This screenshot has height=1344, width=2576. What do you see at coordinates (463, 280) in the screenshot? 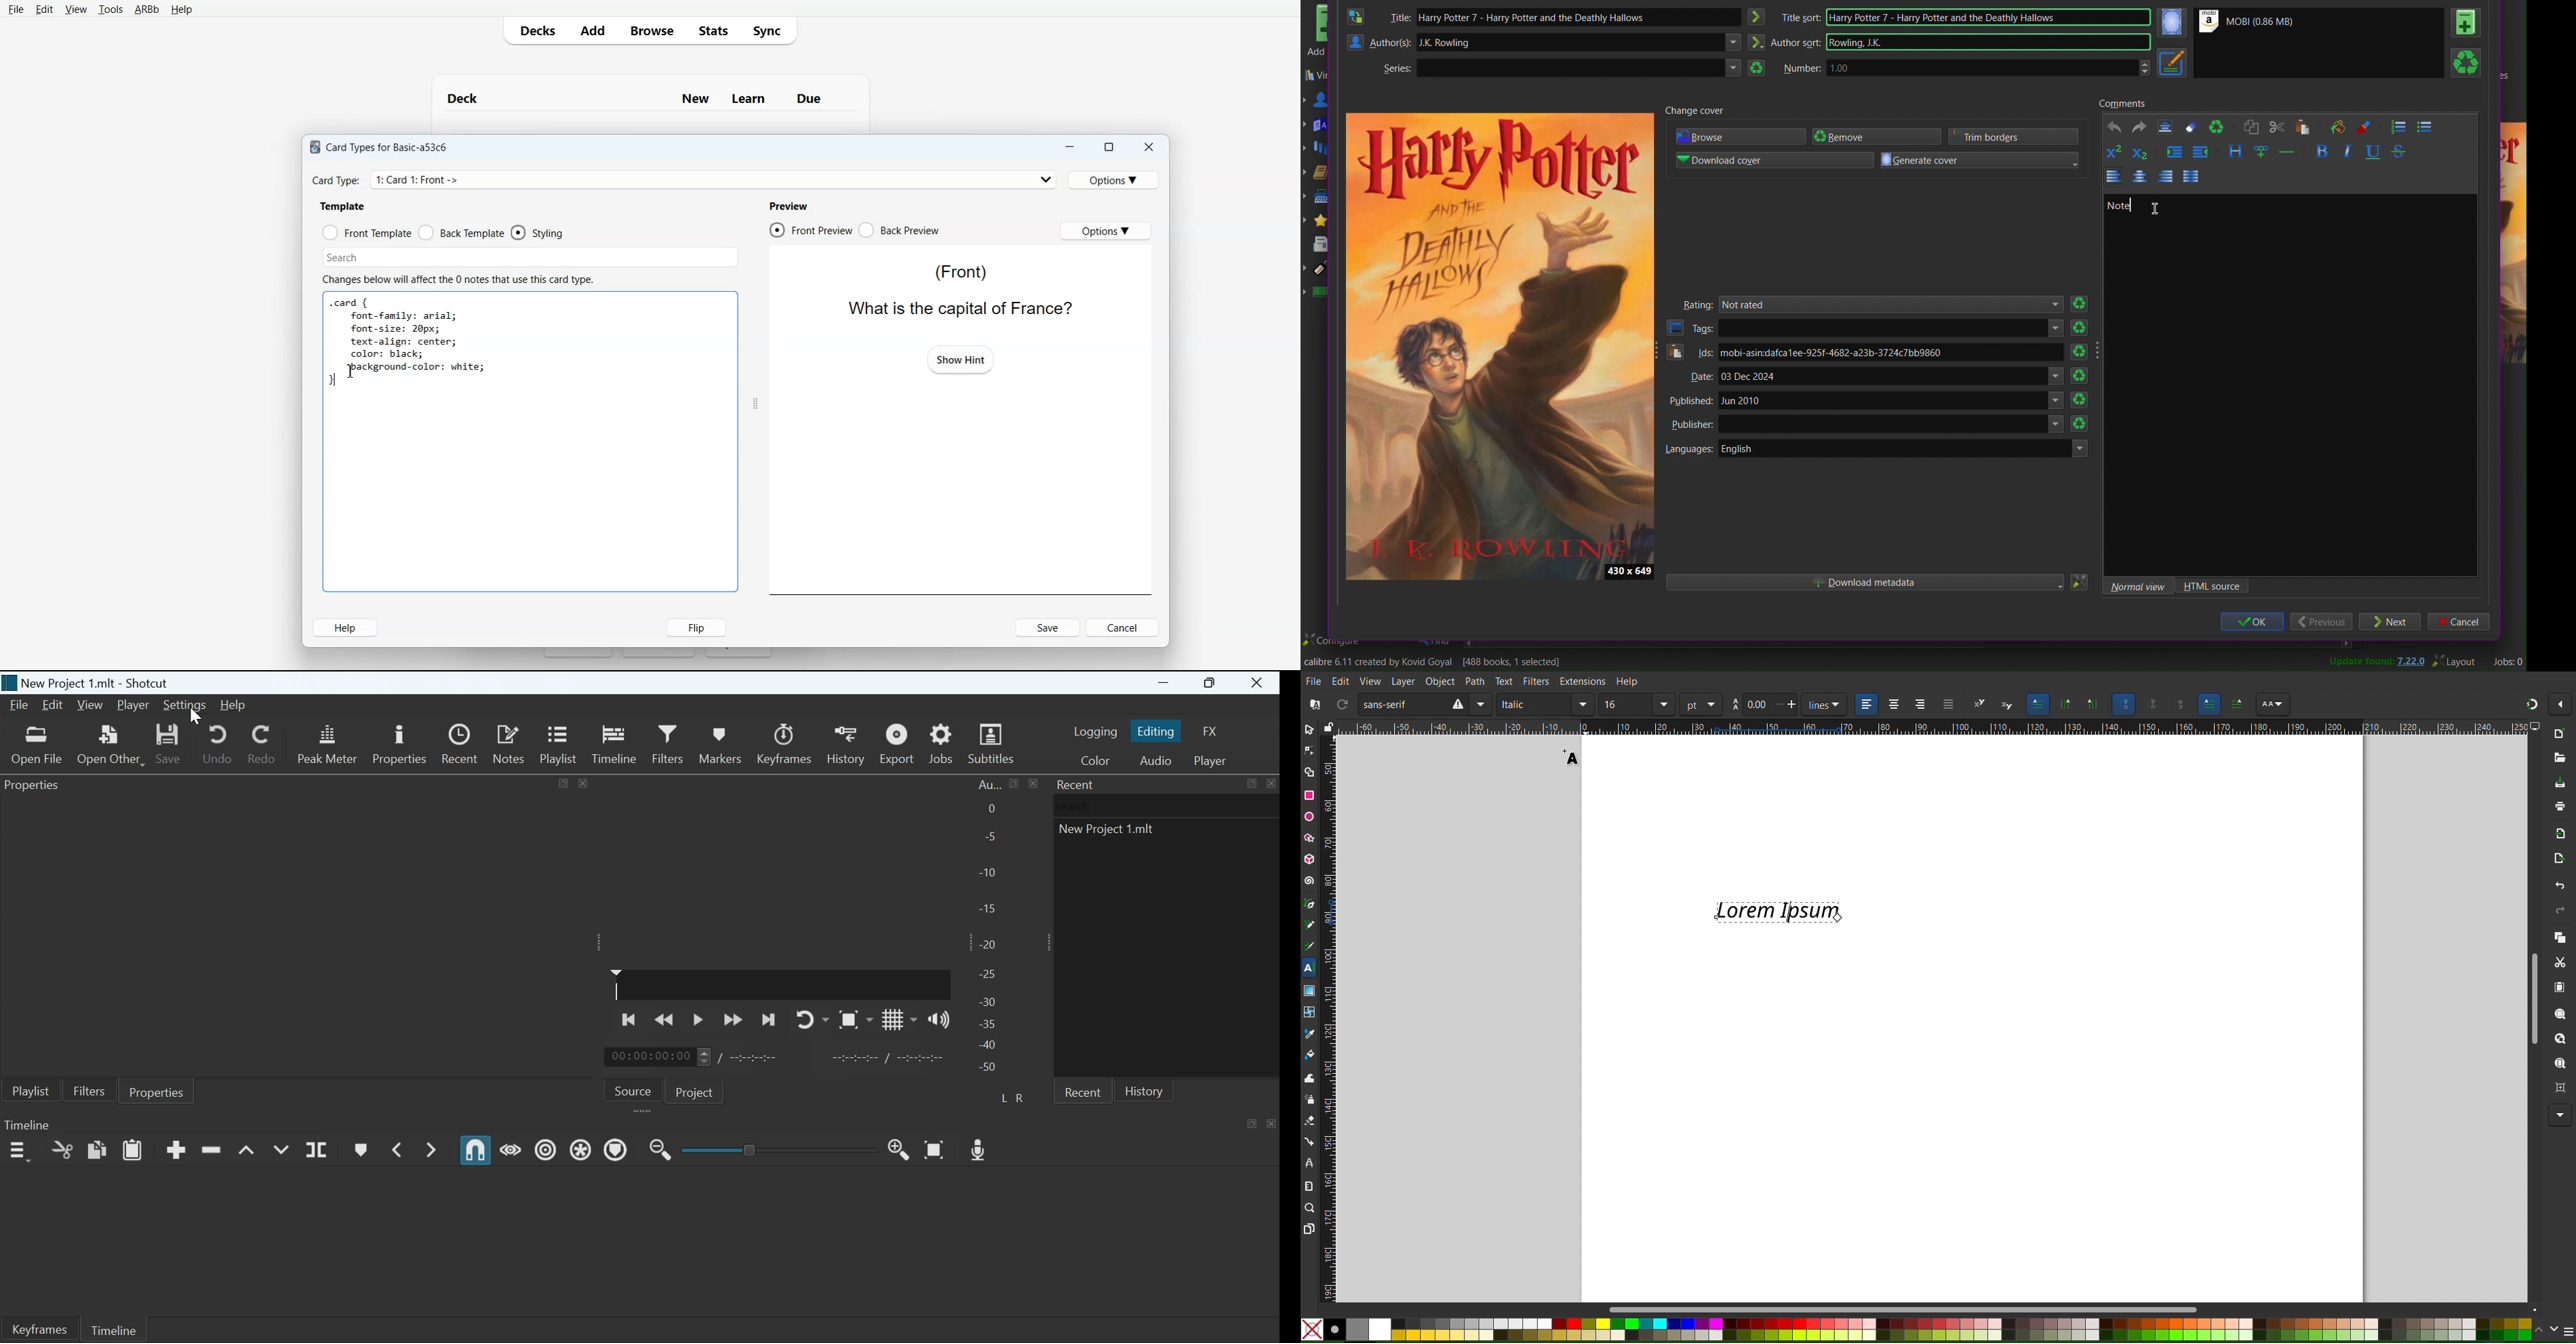
I see `Changes below will affect the 0 notes that use this card type` at bounding box center [463, 280].